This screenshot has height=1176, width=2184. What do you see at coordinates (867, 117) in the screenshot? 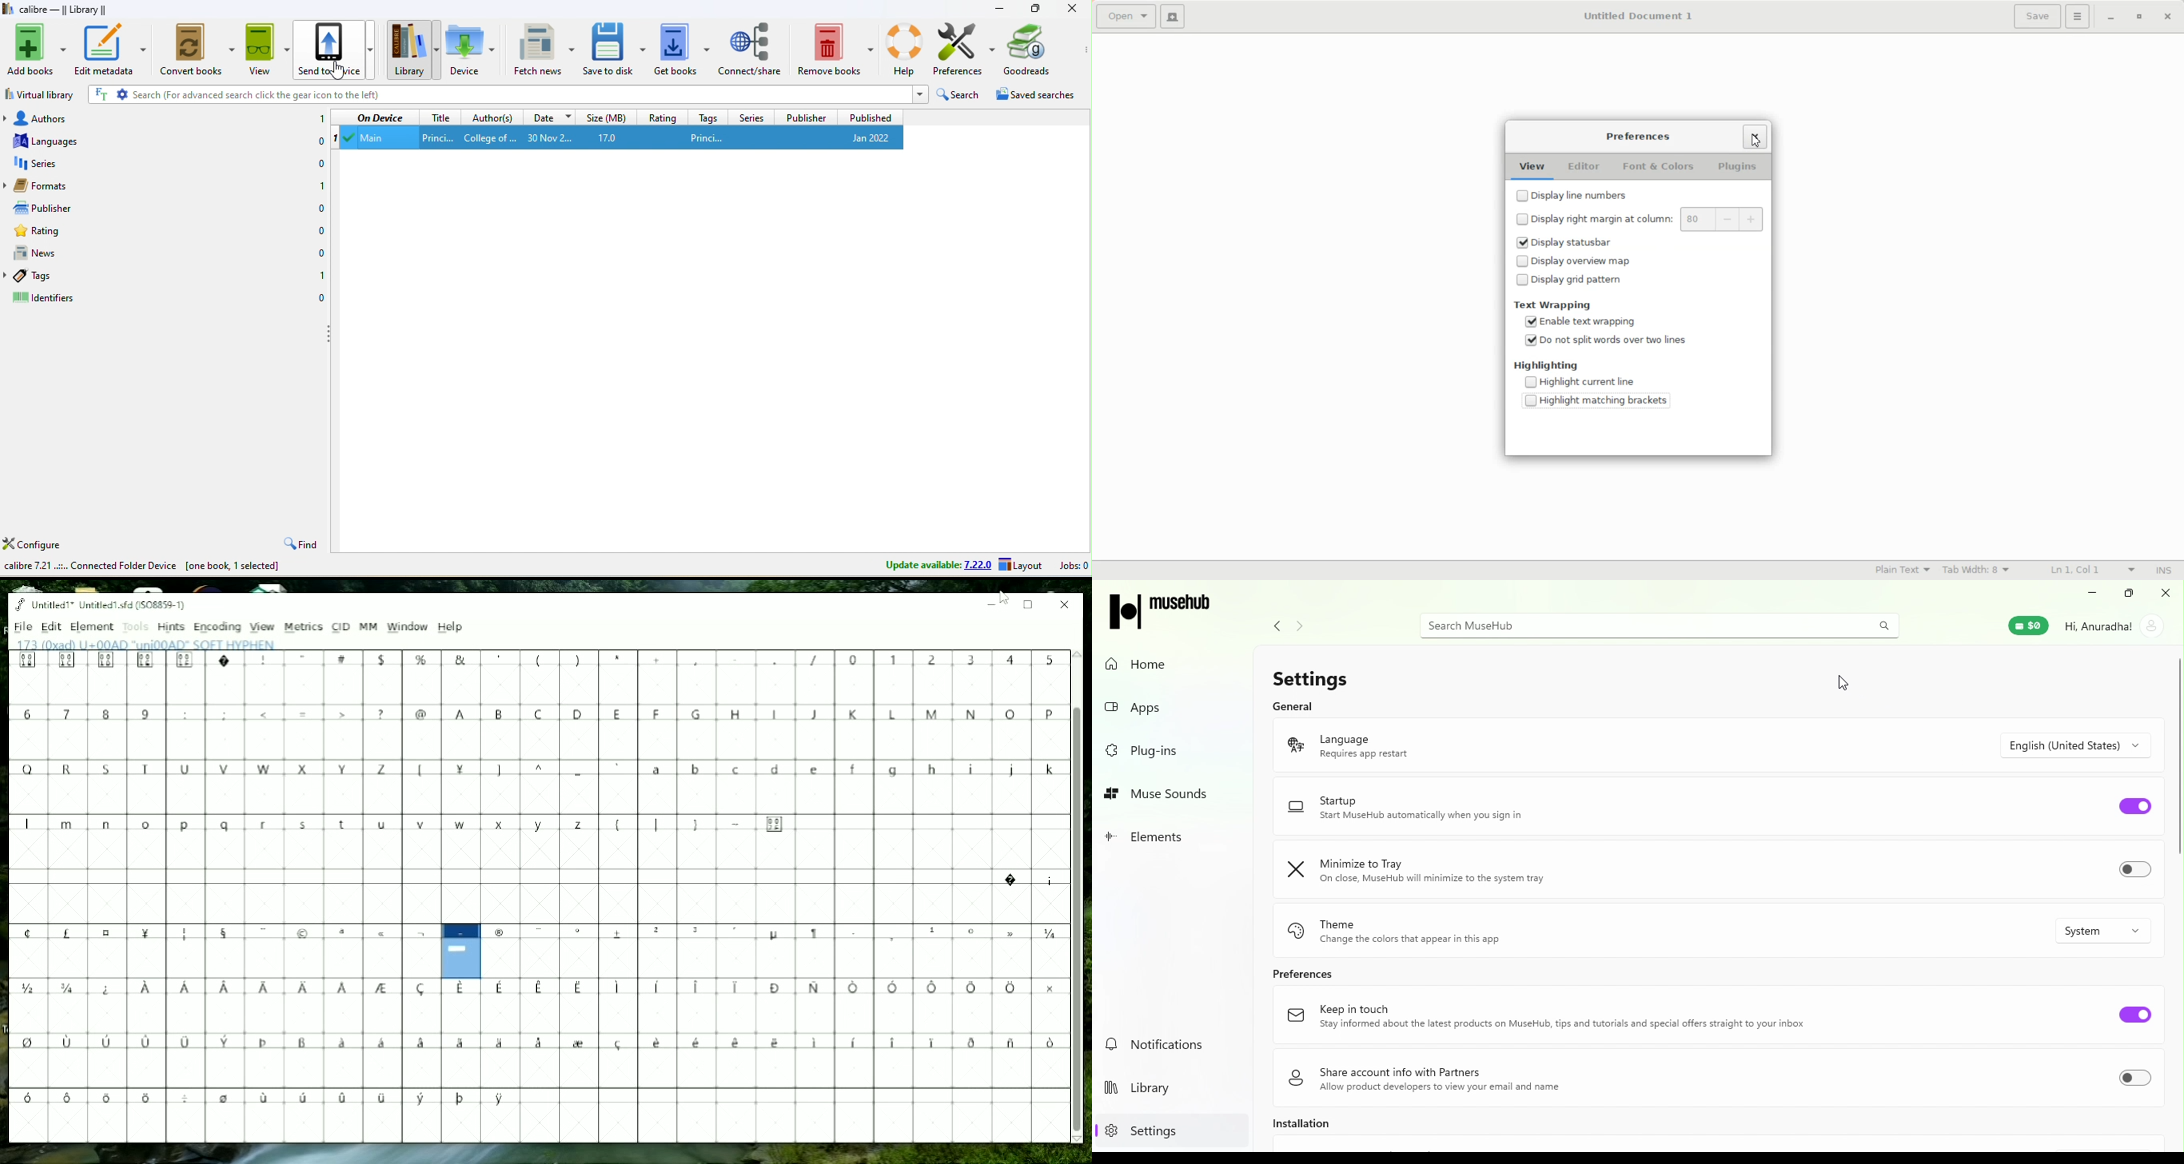
I see `published` at bounding box center [867, 117].